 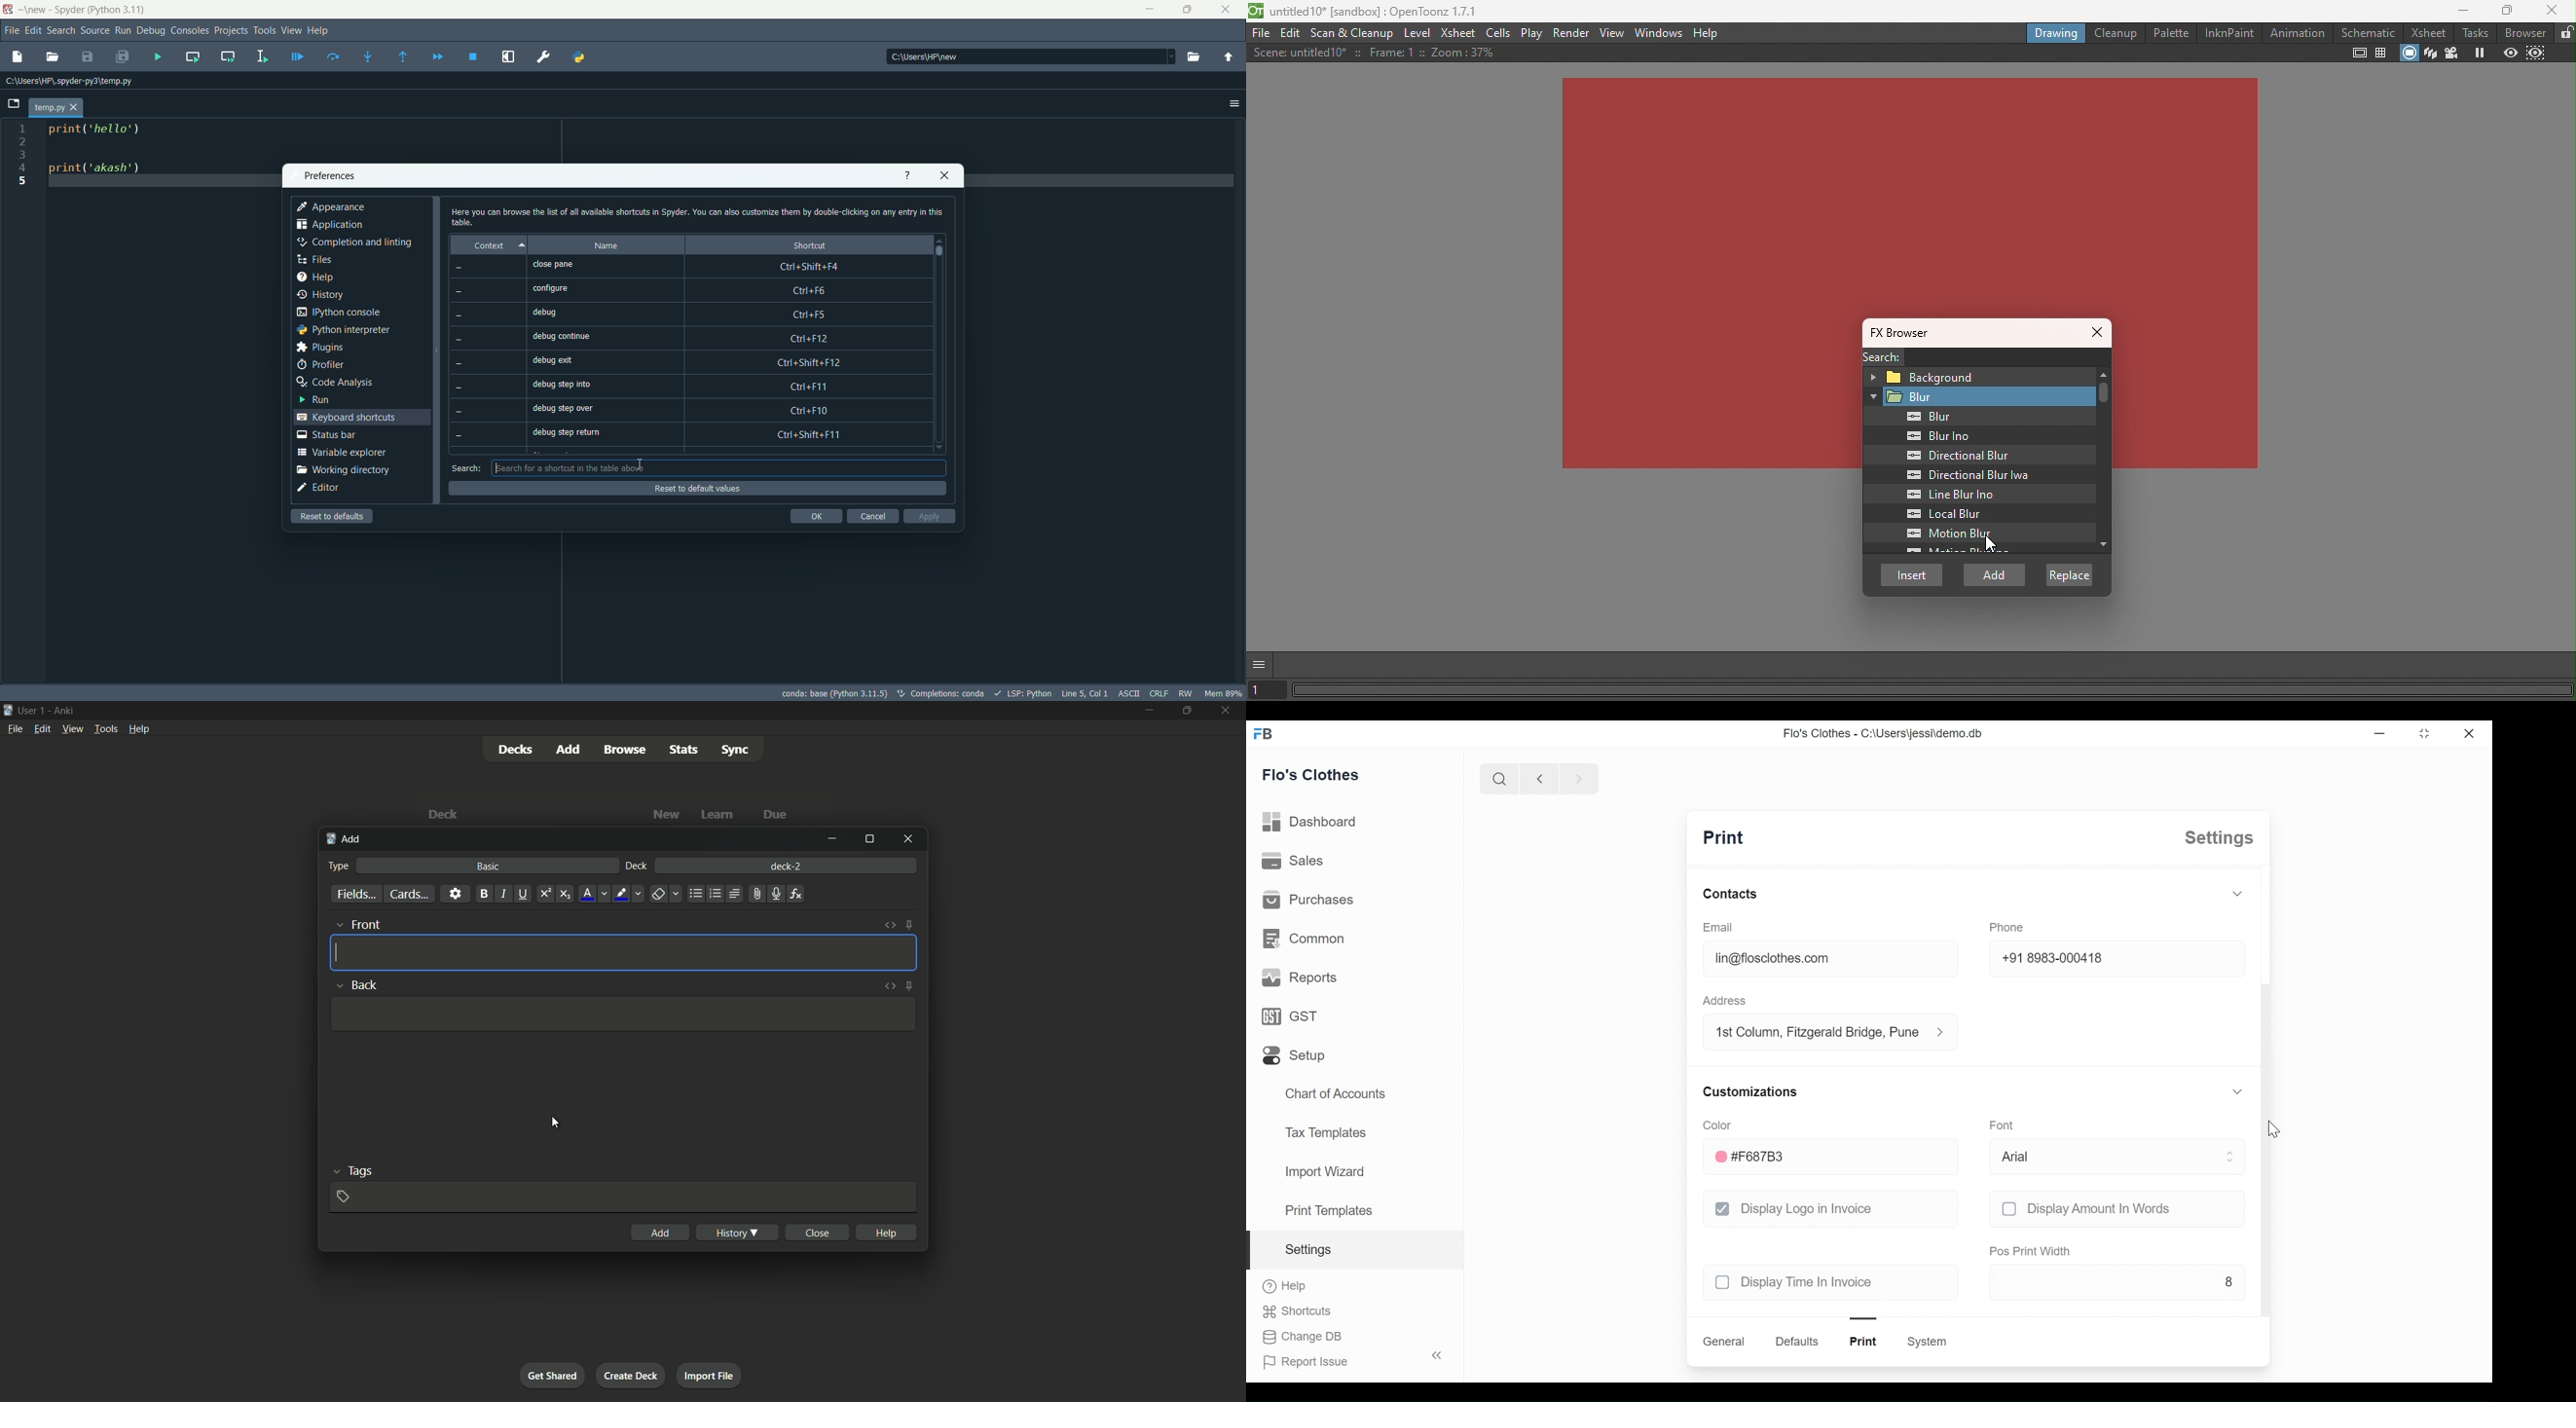 What do you see at coordinates (322, 295) in the screenshot?
I see `history` at bounding box center [322, 295].